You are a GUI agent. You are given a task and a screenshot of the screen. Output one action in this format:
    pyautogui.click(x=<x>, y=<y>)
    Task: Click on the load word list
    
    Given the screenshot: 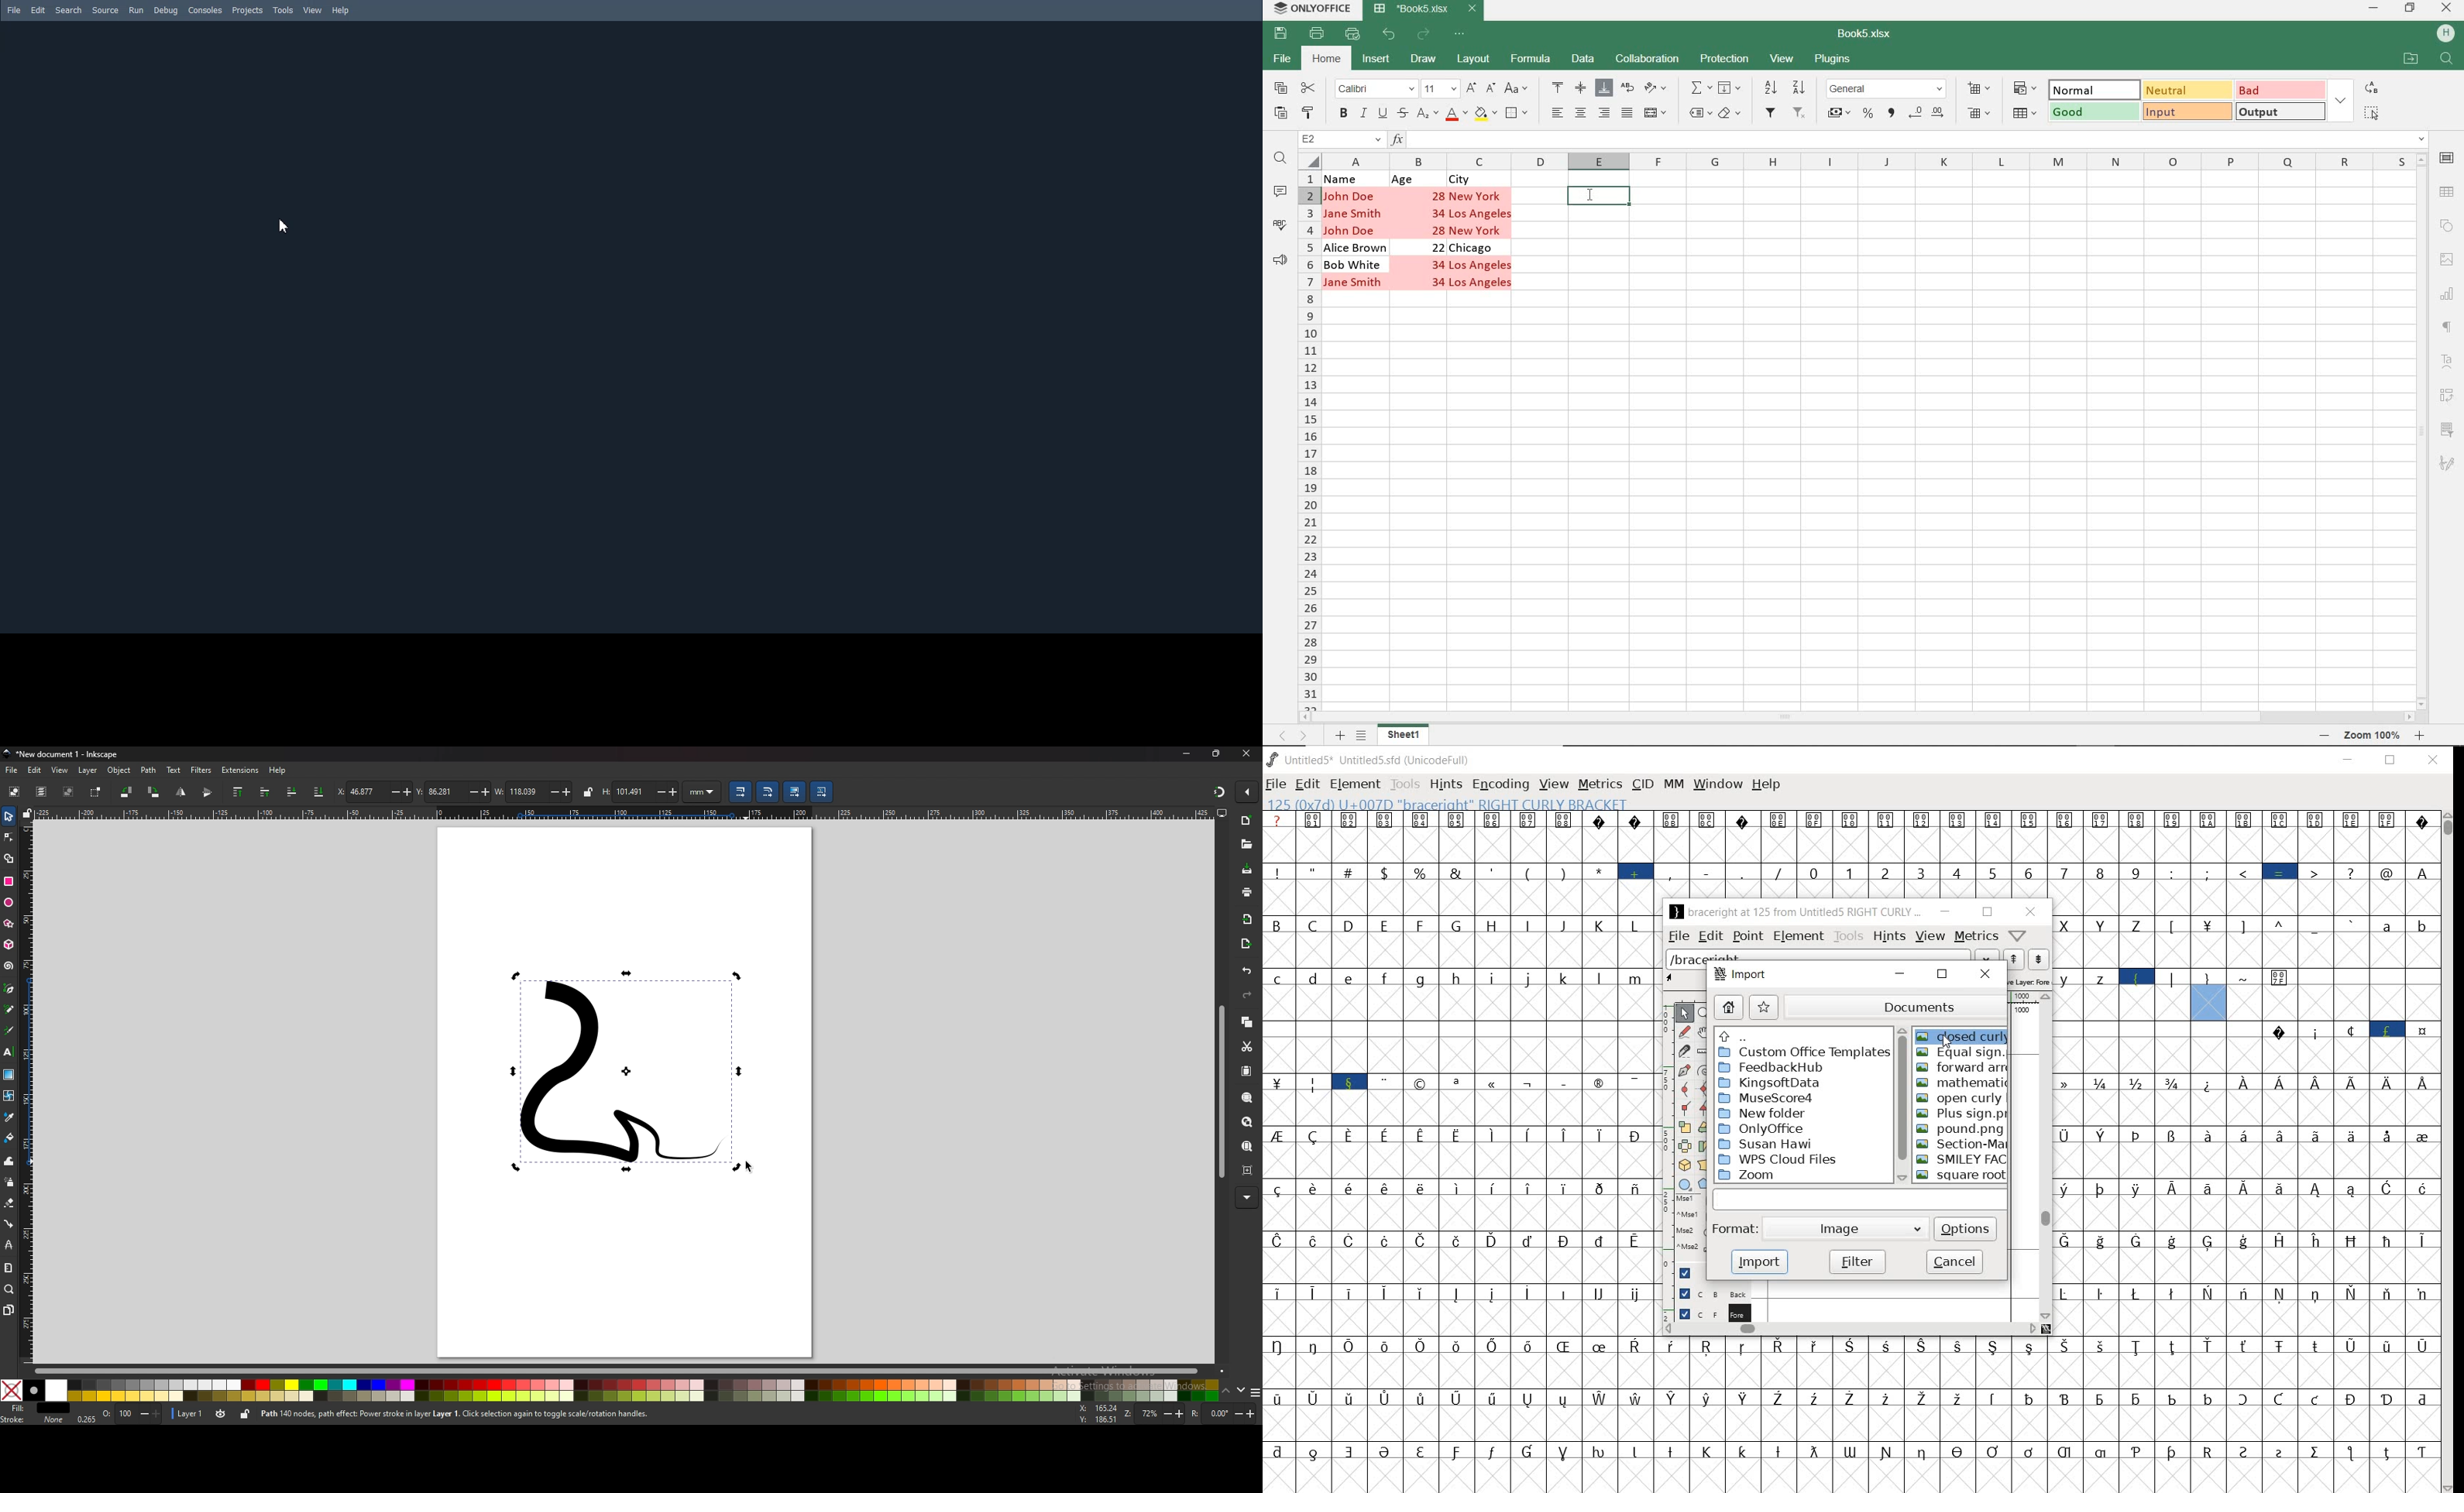 What is the action you would take?
    pyautogui.click(x=1831, y=956)
    